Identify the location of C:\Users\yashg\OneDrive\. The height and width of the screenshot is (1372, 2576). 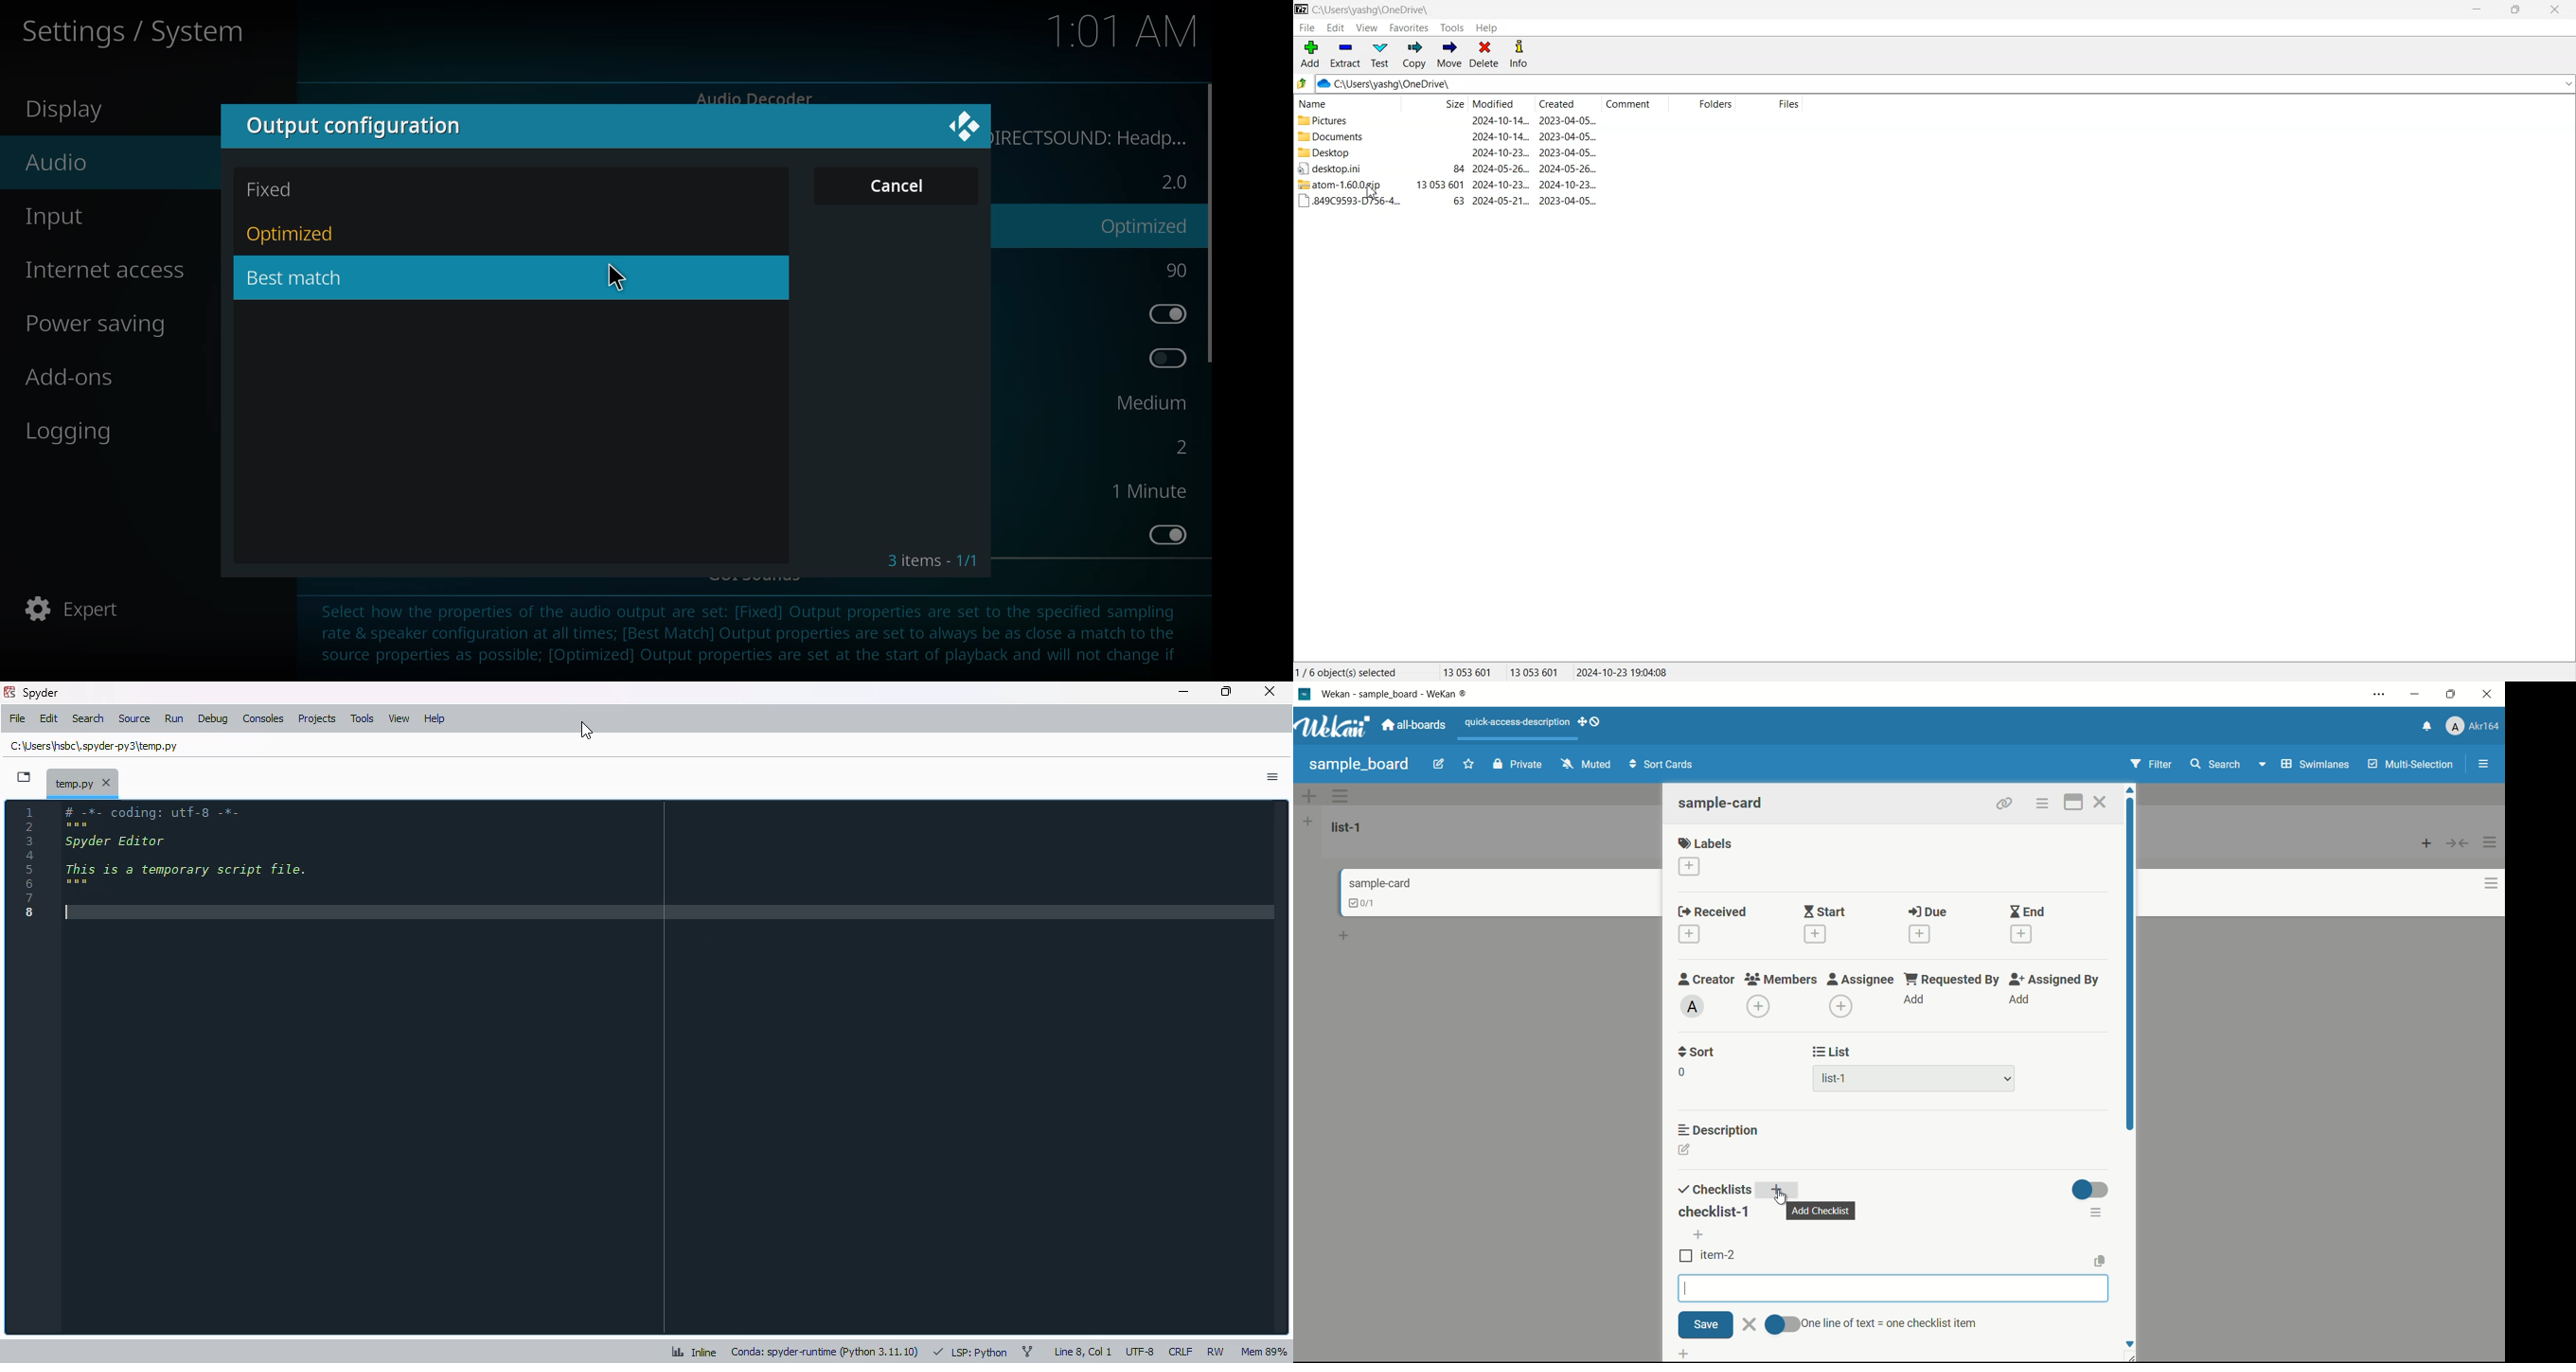
(1403, 84).